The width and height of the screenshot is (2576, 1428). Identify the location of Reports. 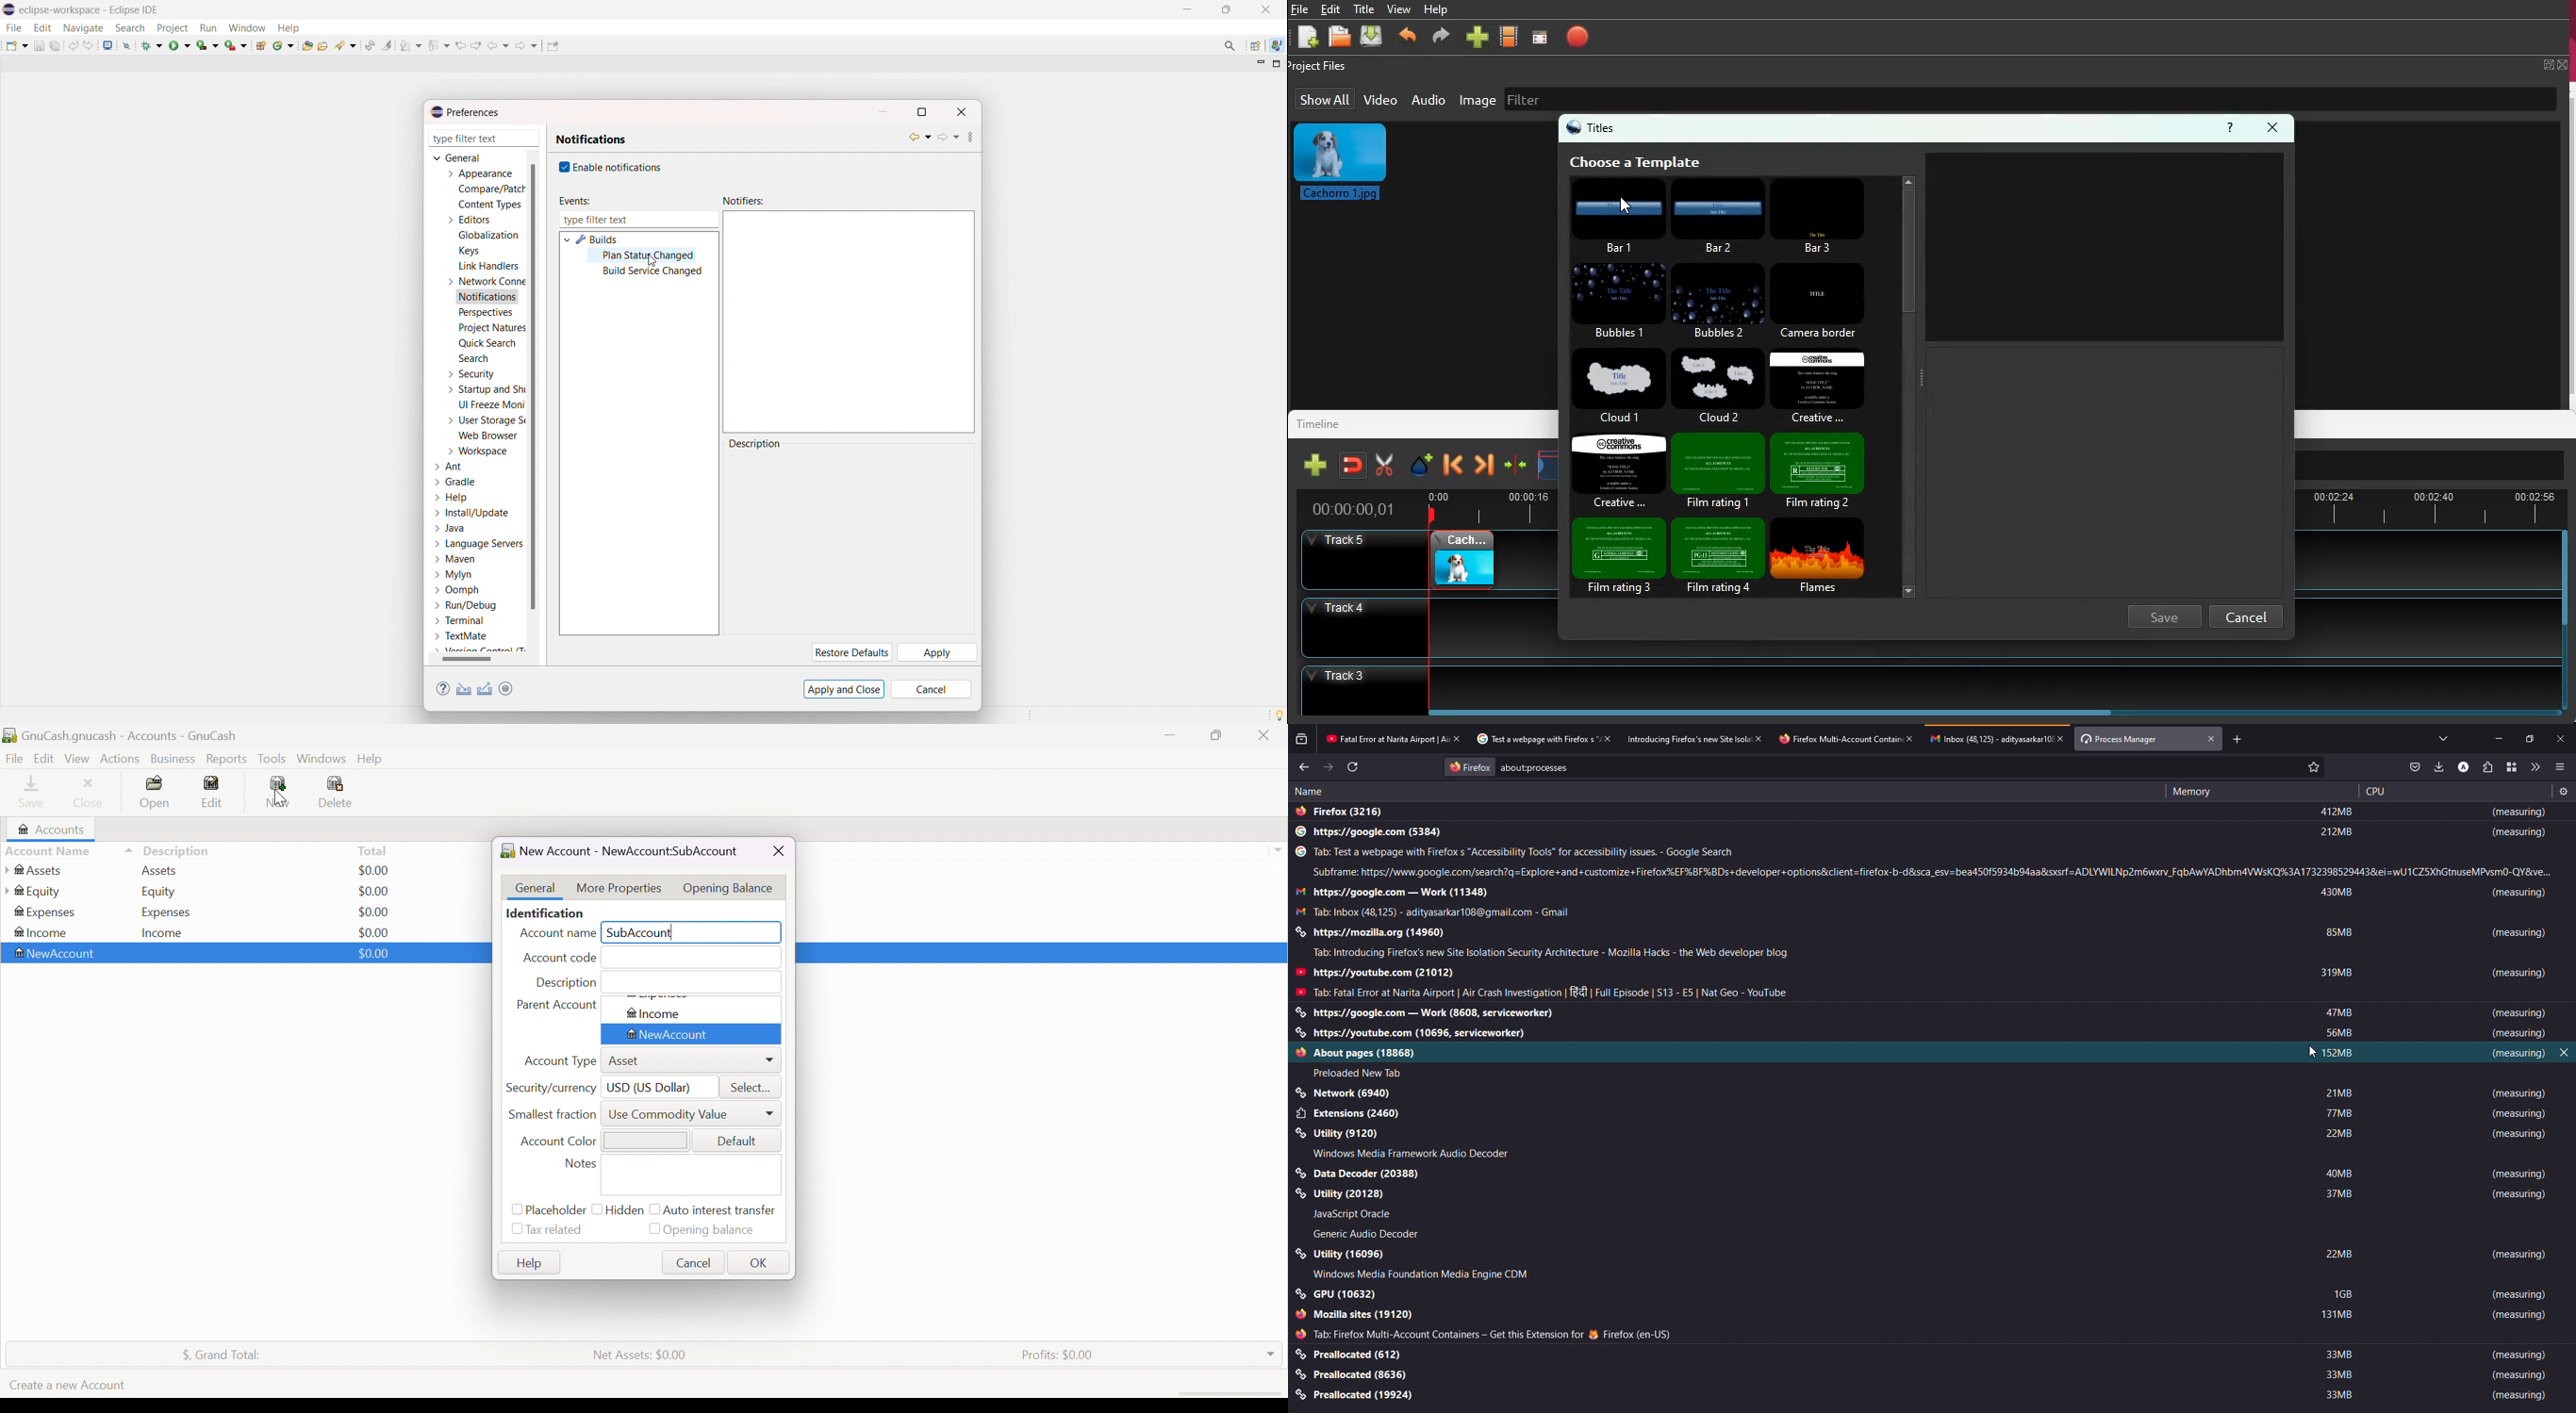
(230, 759).